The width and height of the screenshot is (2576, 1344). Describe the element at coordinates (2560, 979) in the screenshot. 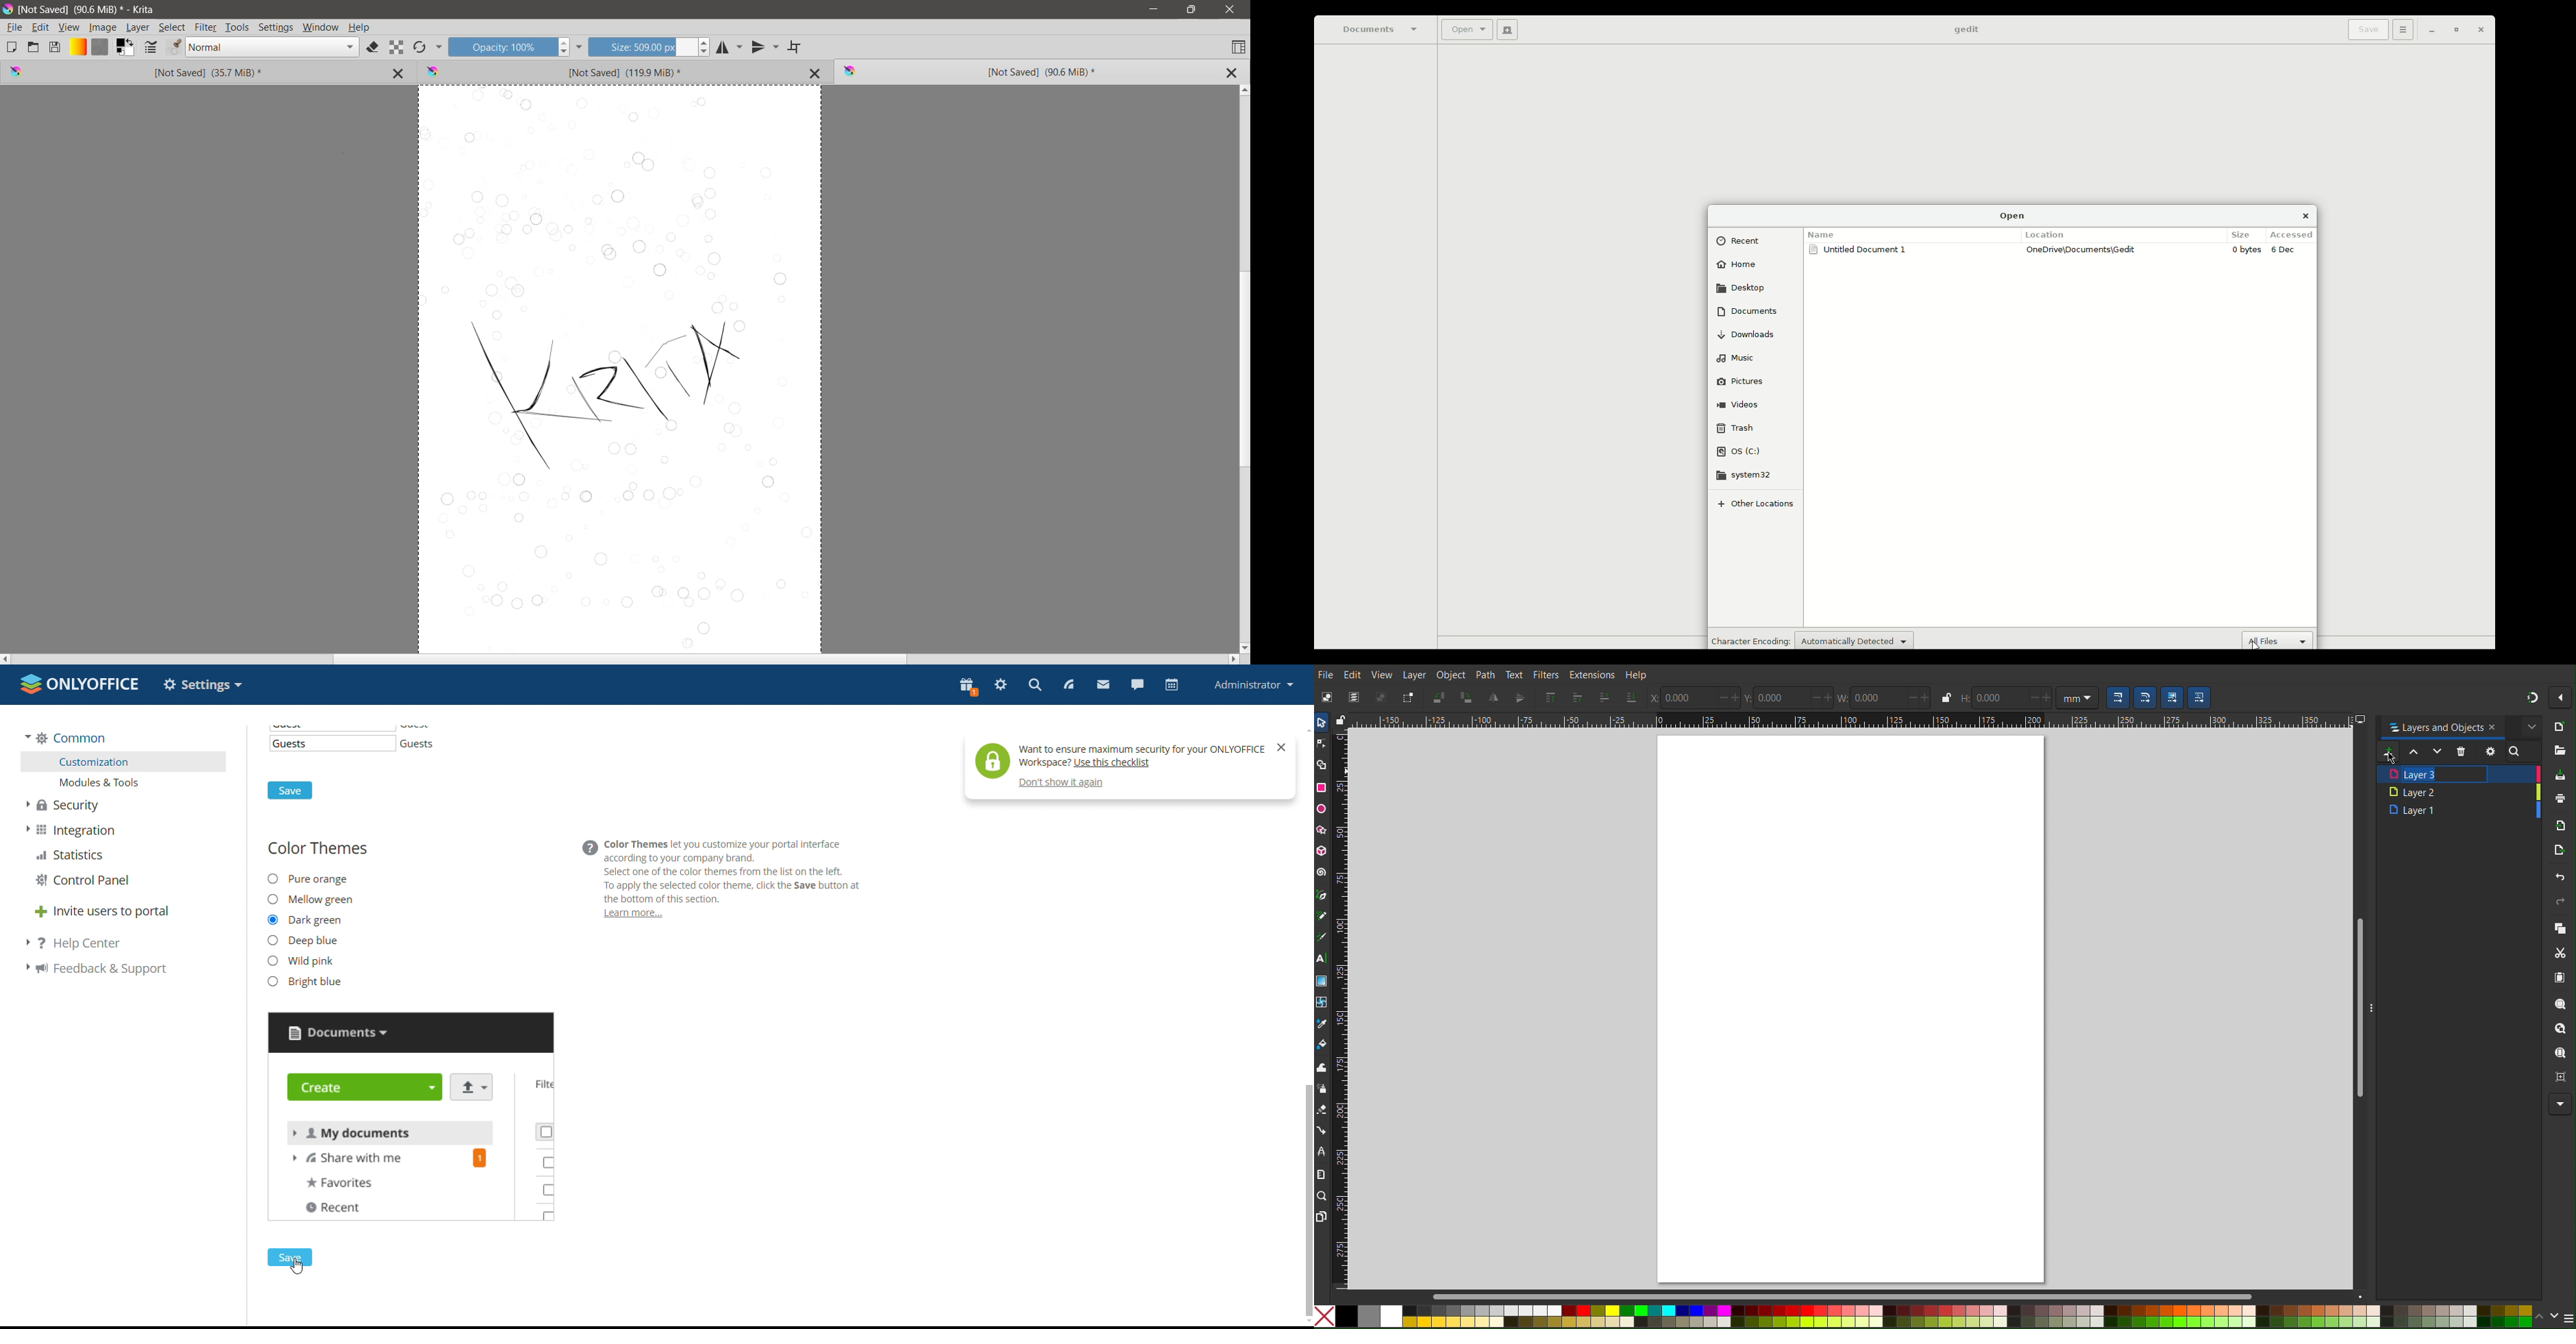

I see `Paste` at that location.